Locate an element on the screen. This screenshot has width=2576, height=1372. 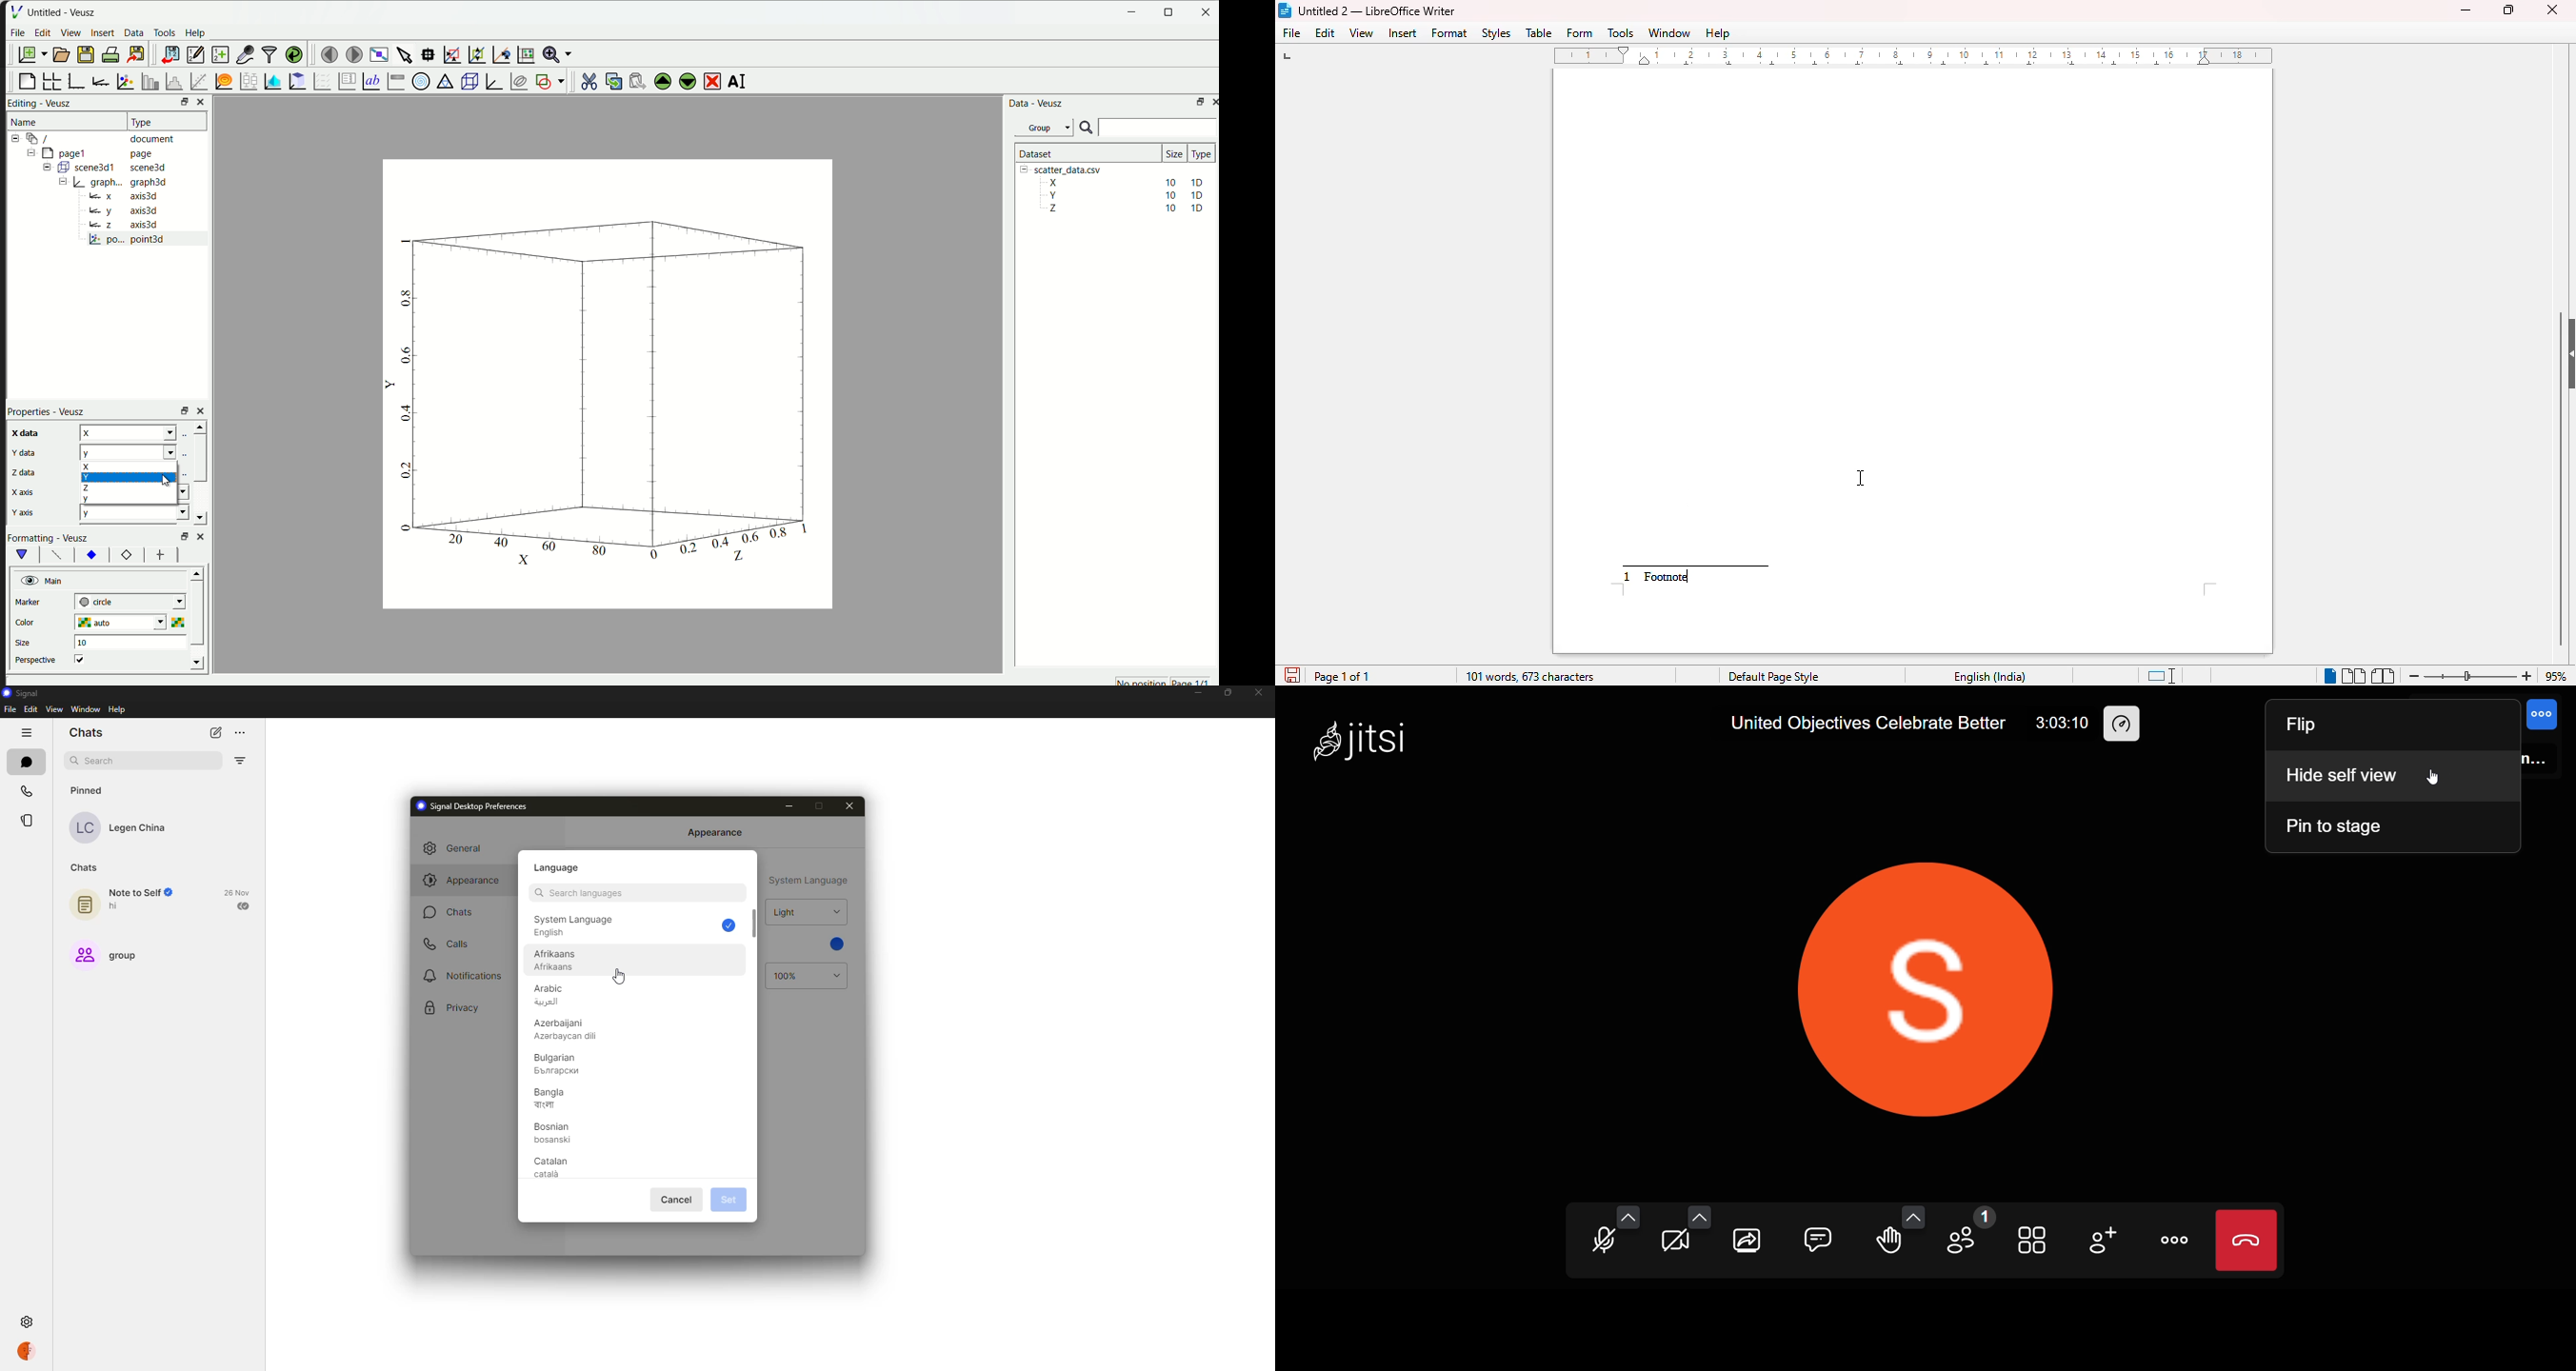
Group  is located at coordinates (1044, 129).